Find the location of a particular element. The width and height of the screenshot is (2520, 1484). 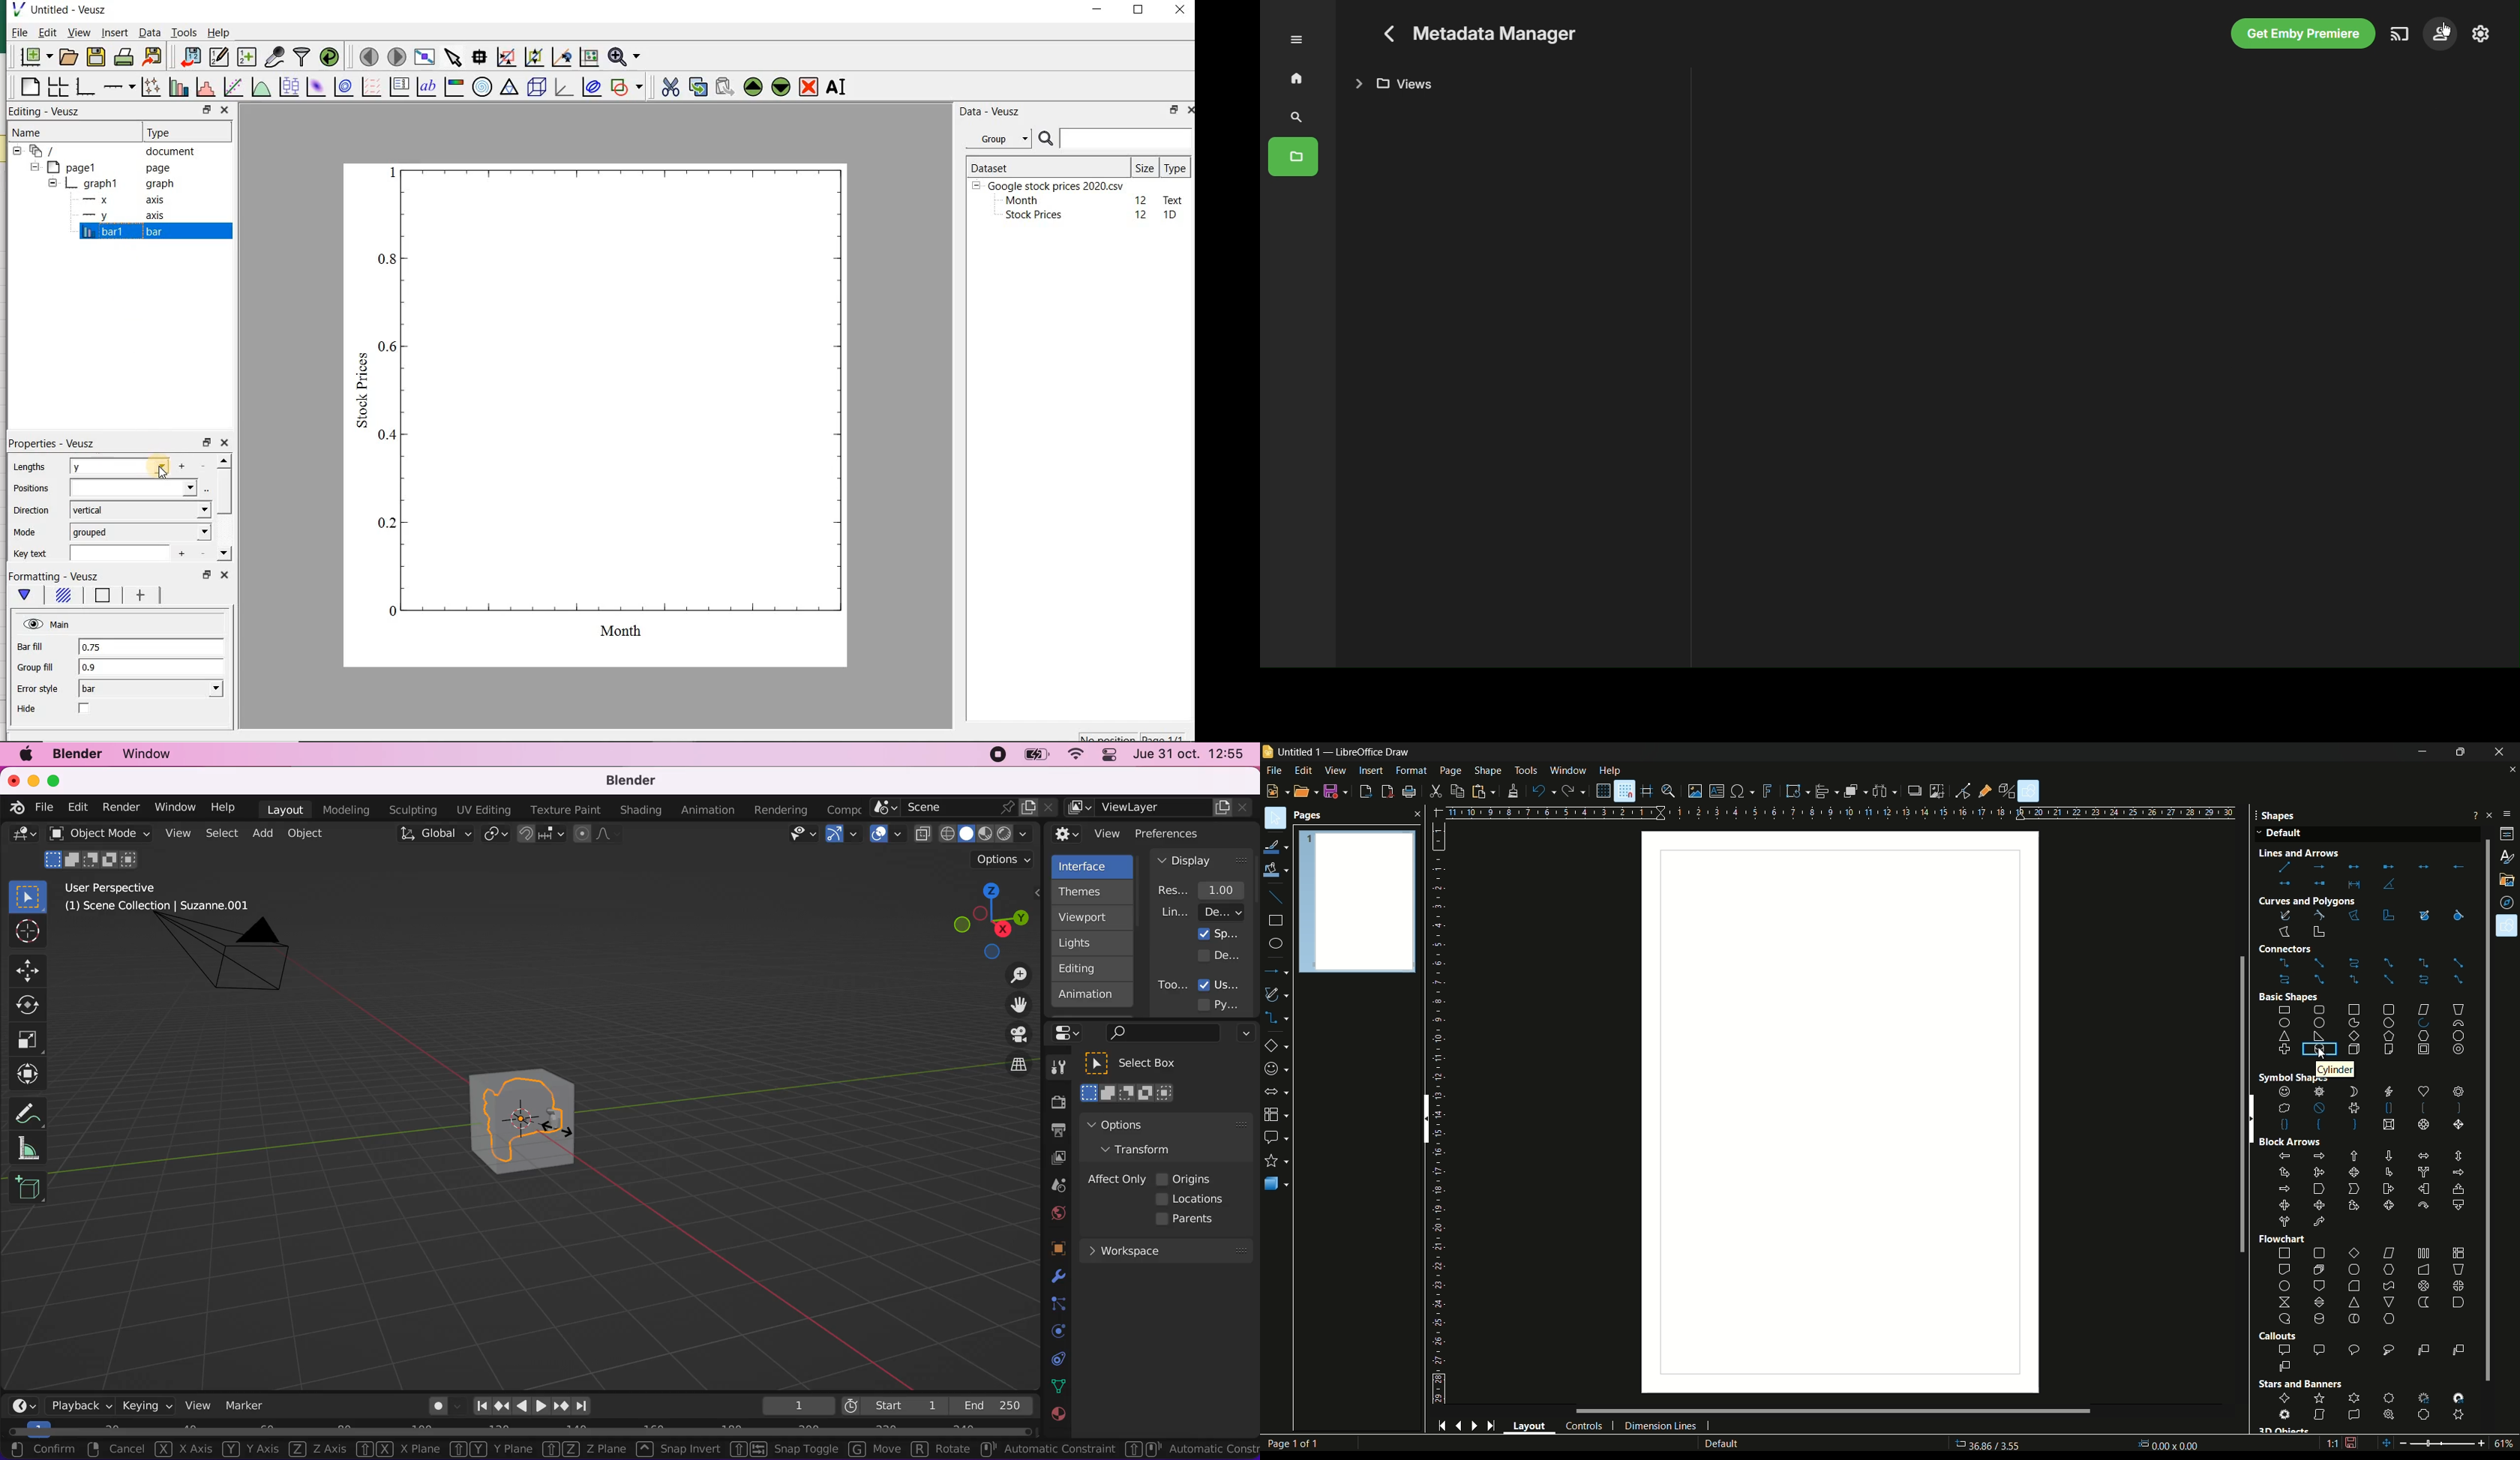

plot key is located at coordinates (399, 88).